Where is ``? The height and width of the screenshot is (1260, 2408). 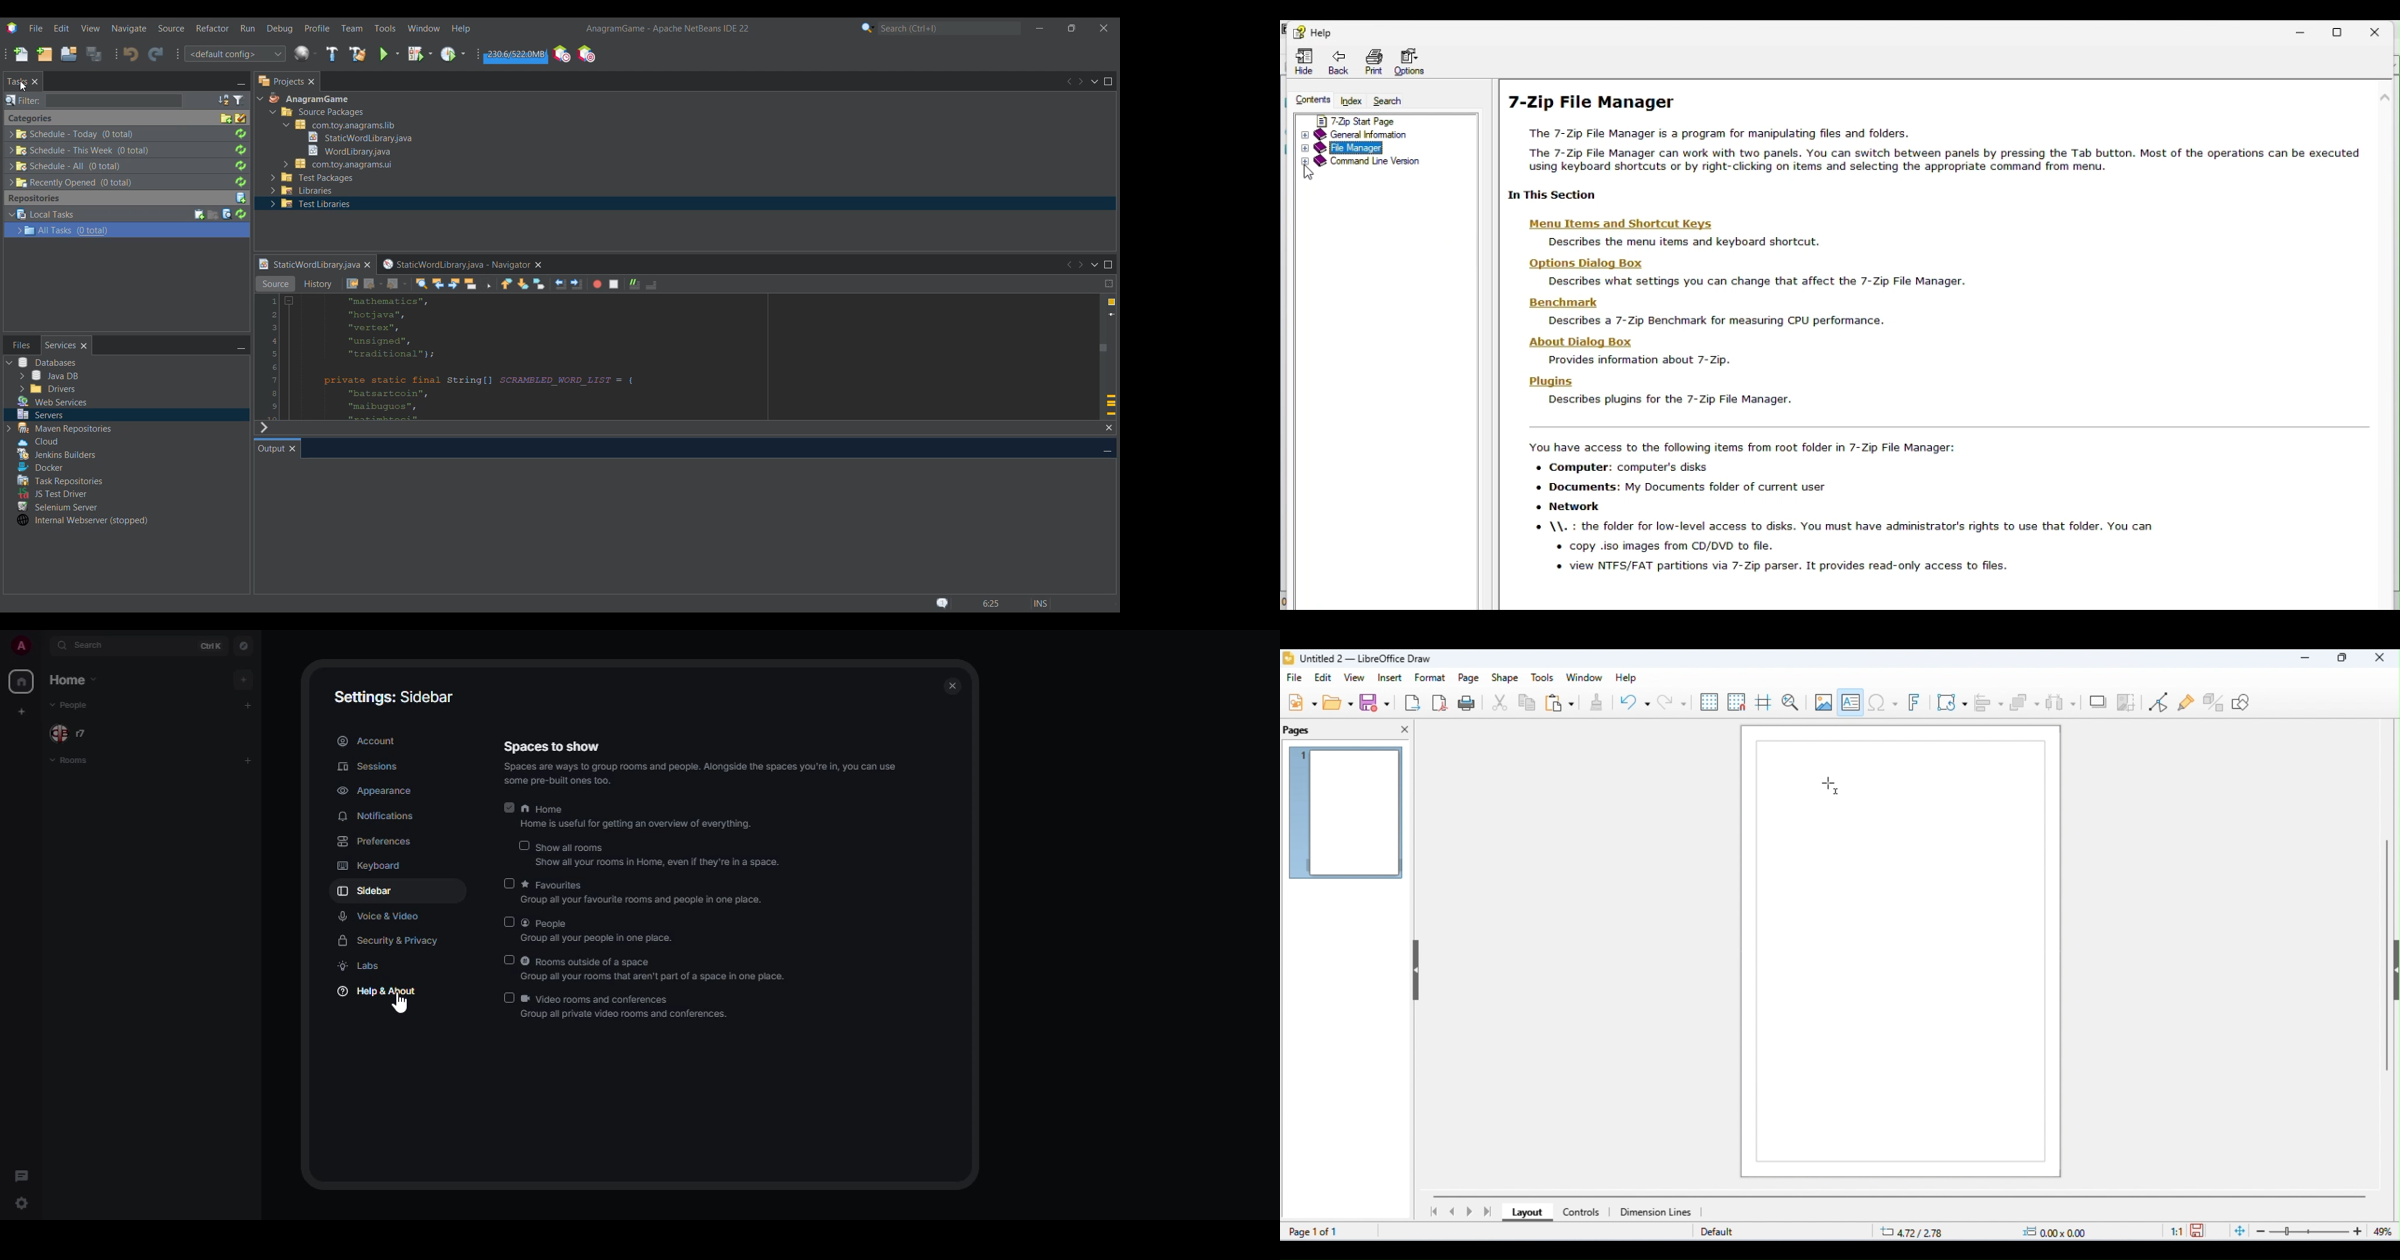  is located at coordinates (355, 136).